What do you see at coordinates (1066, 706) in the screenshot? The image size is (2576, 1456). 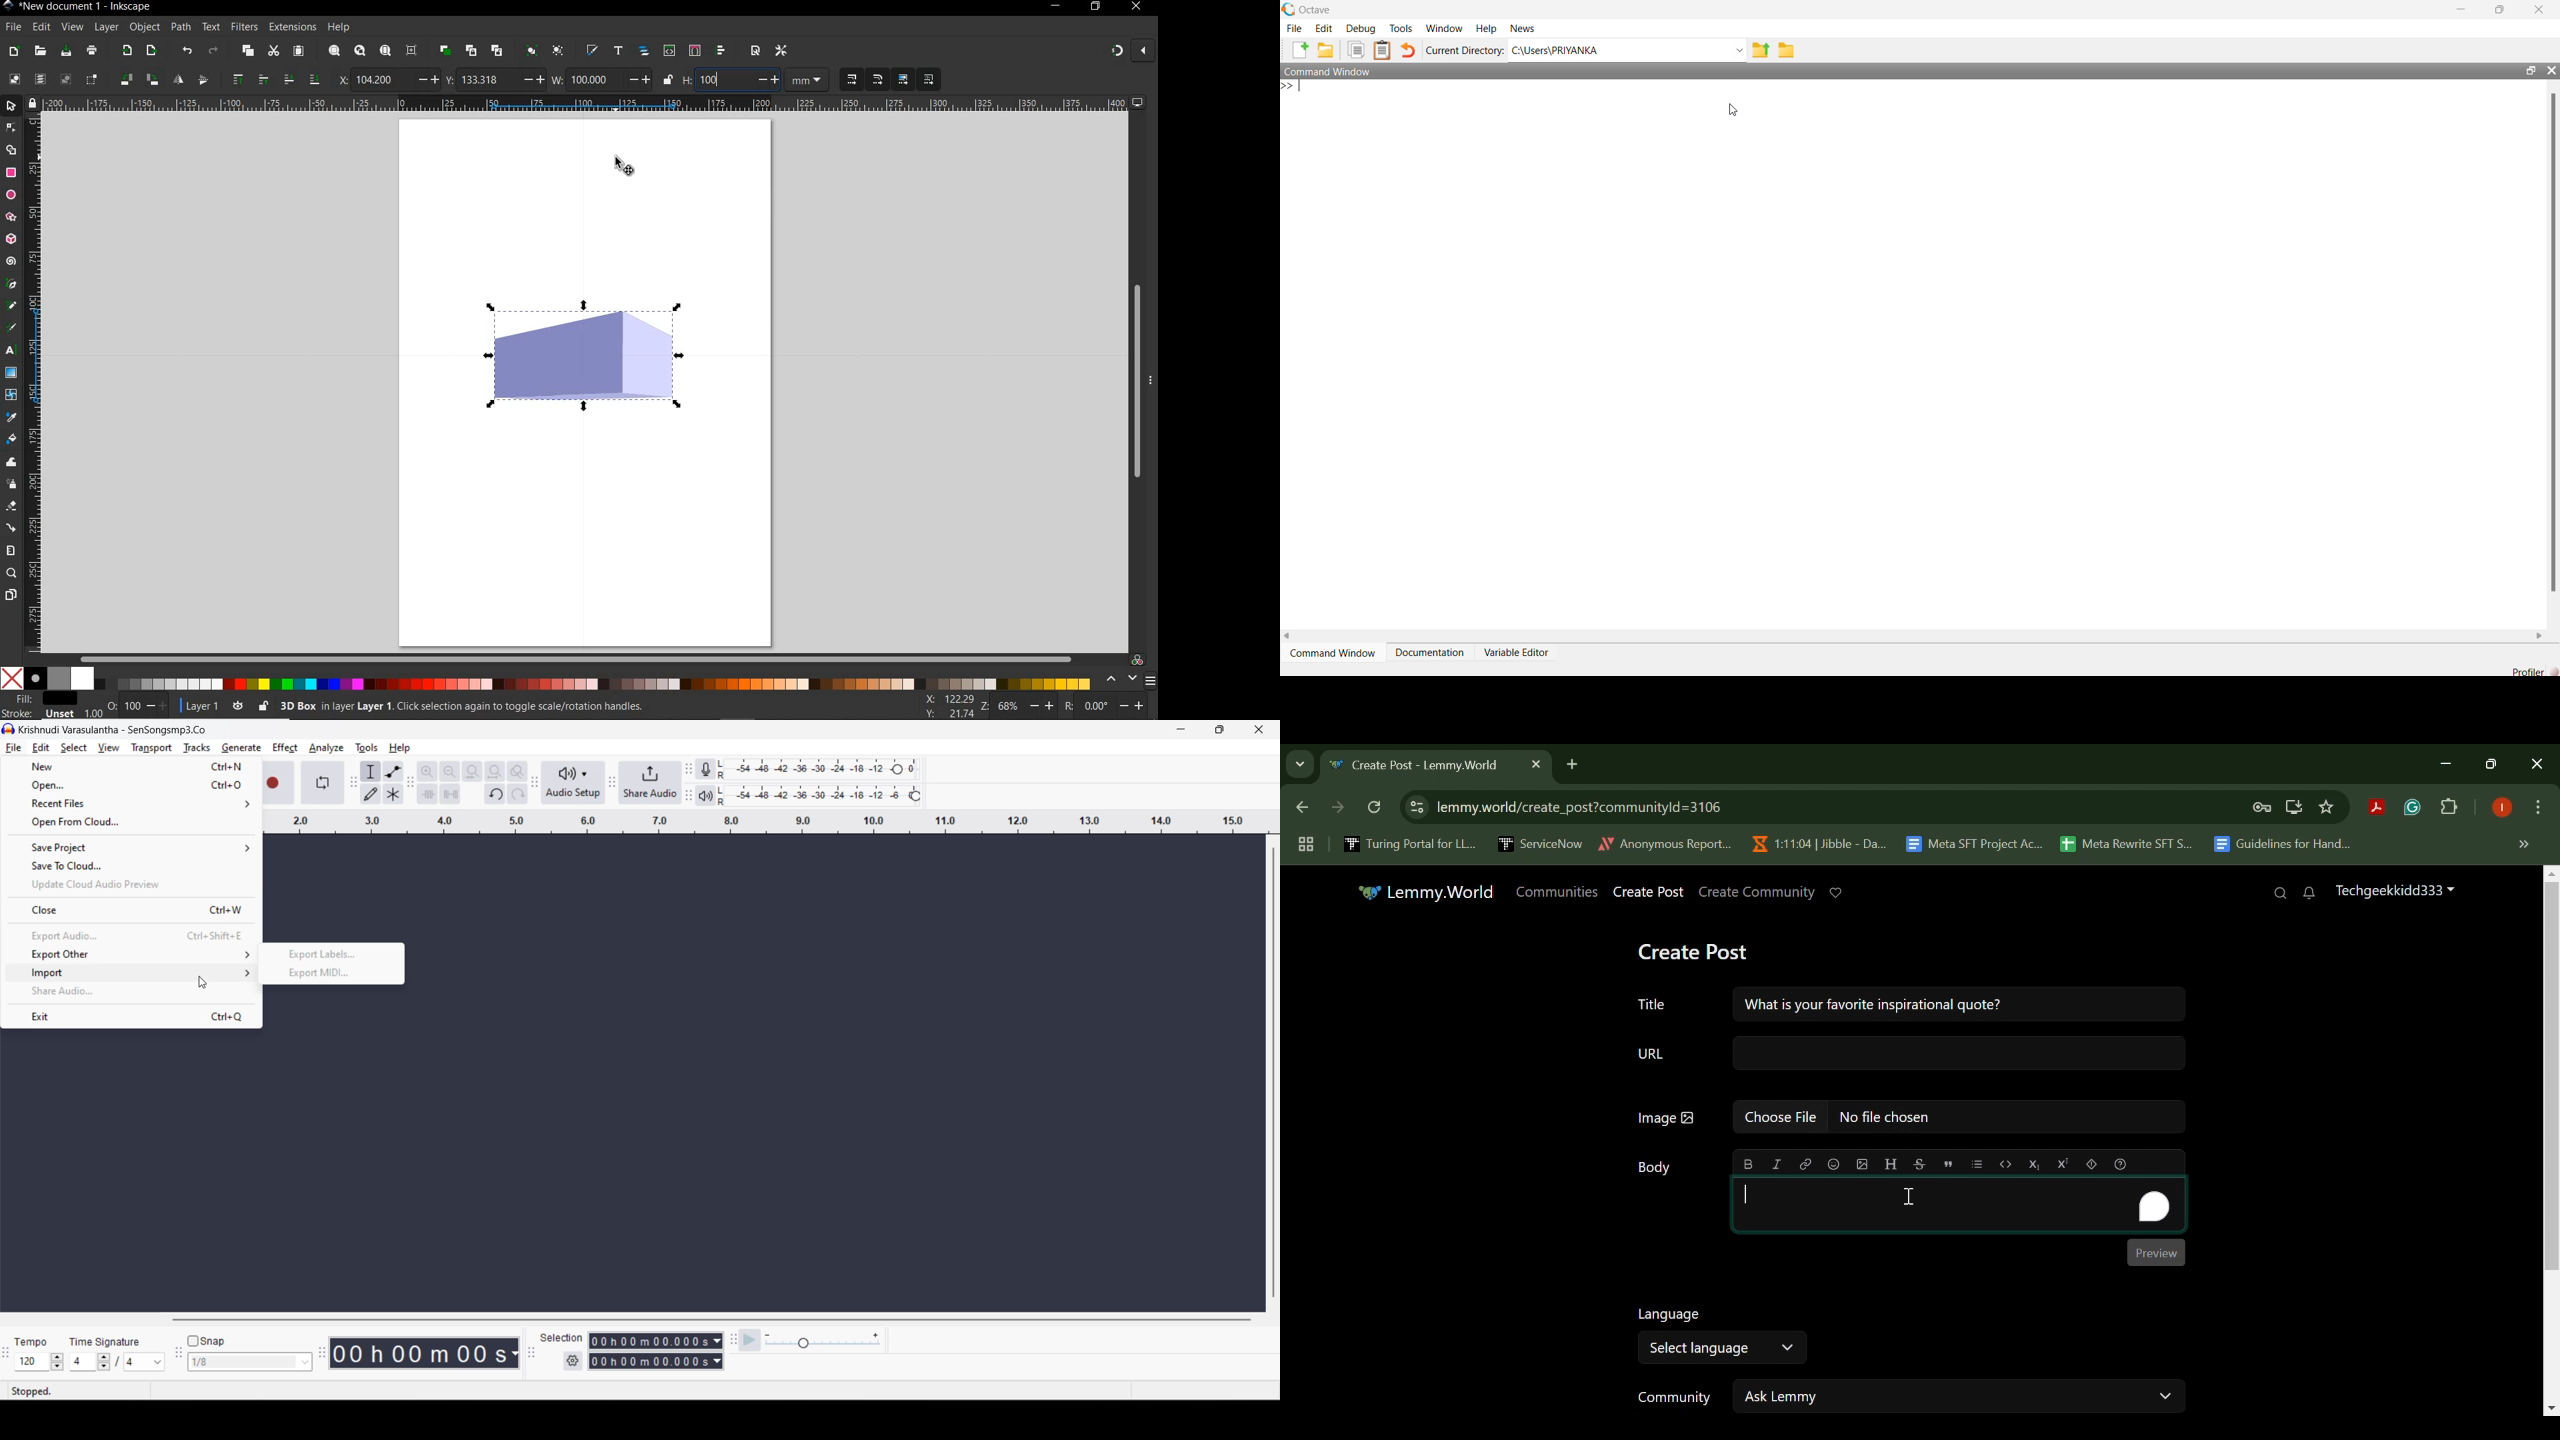 I see `rotation` at bounding box center [1066, 706].